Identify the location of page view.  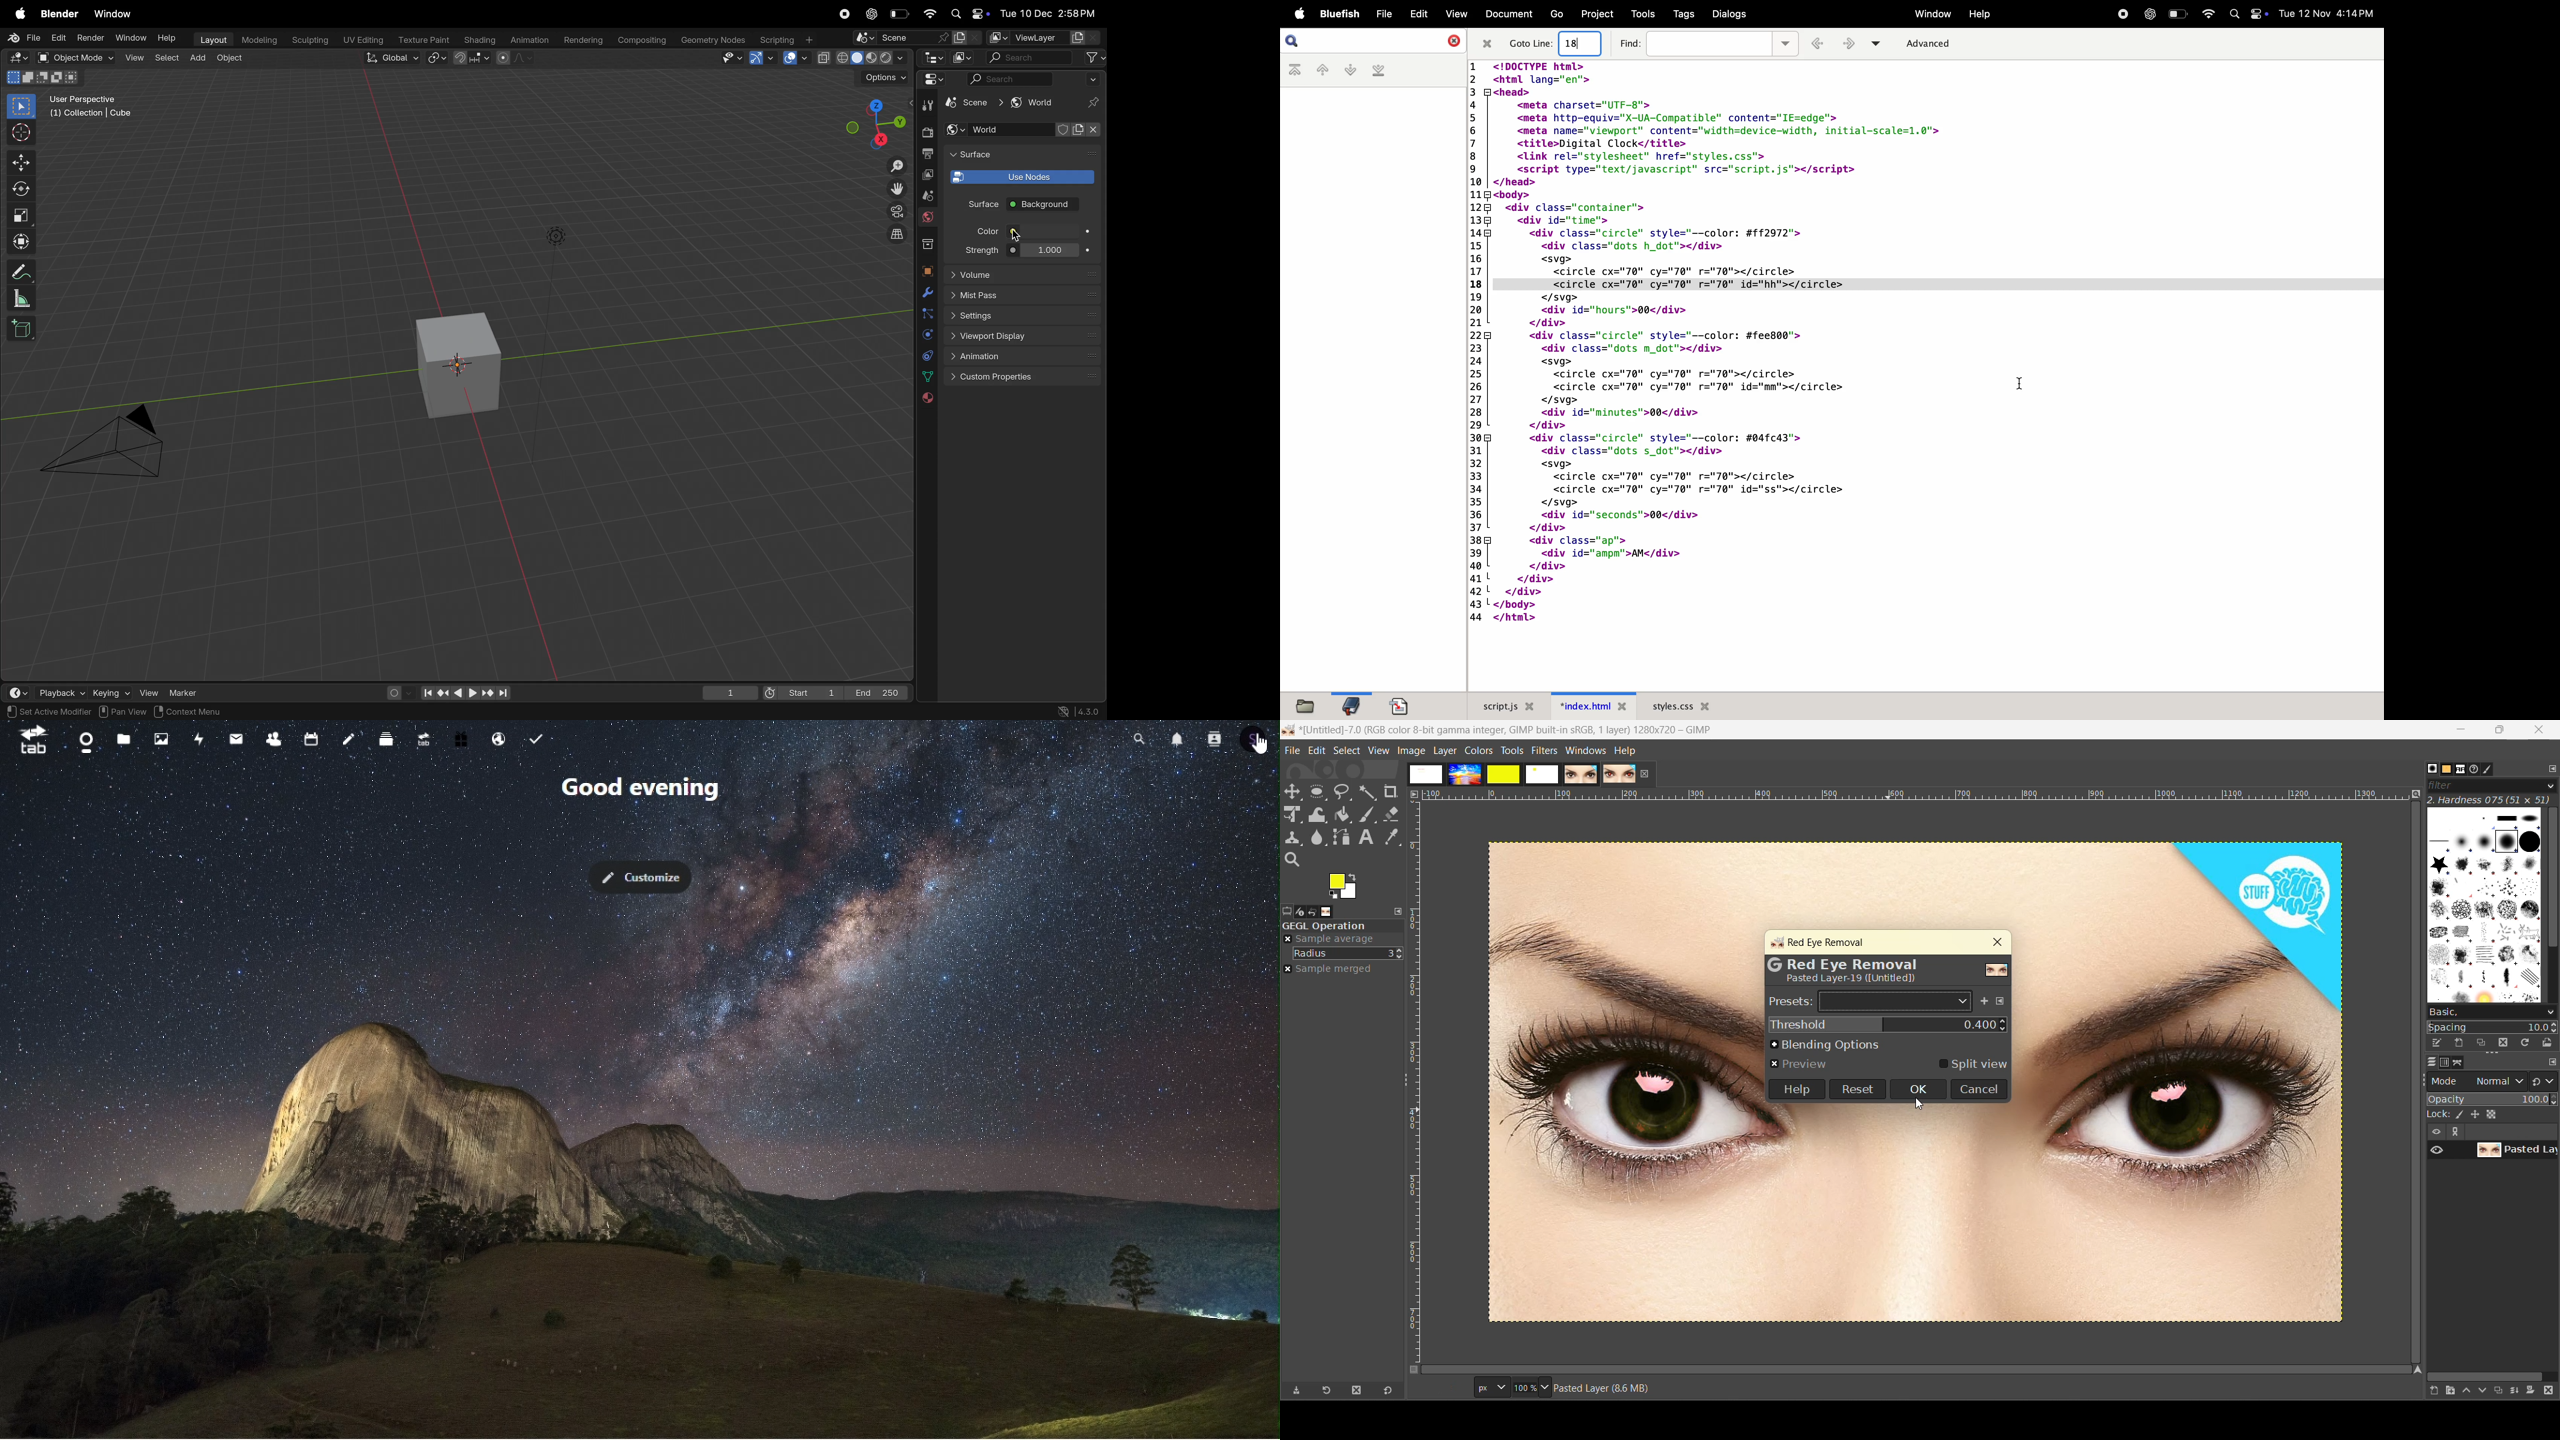
(28, 711).